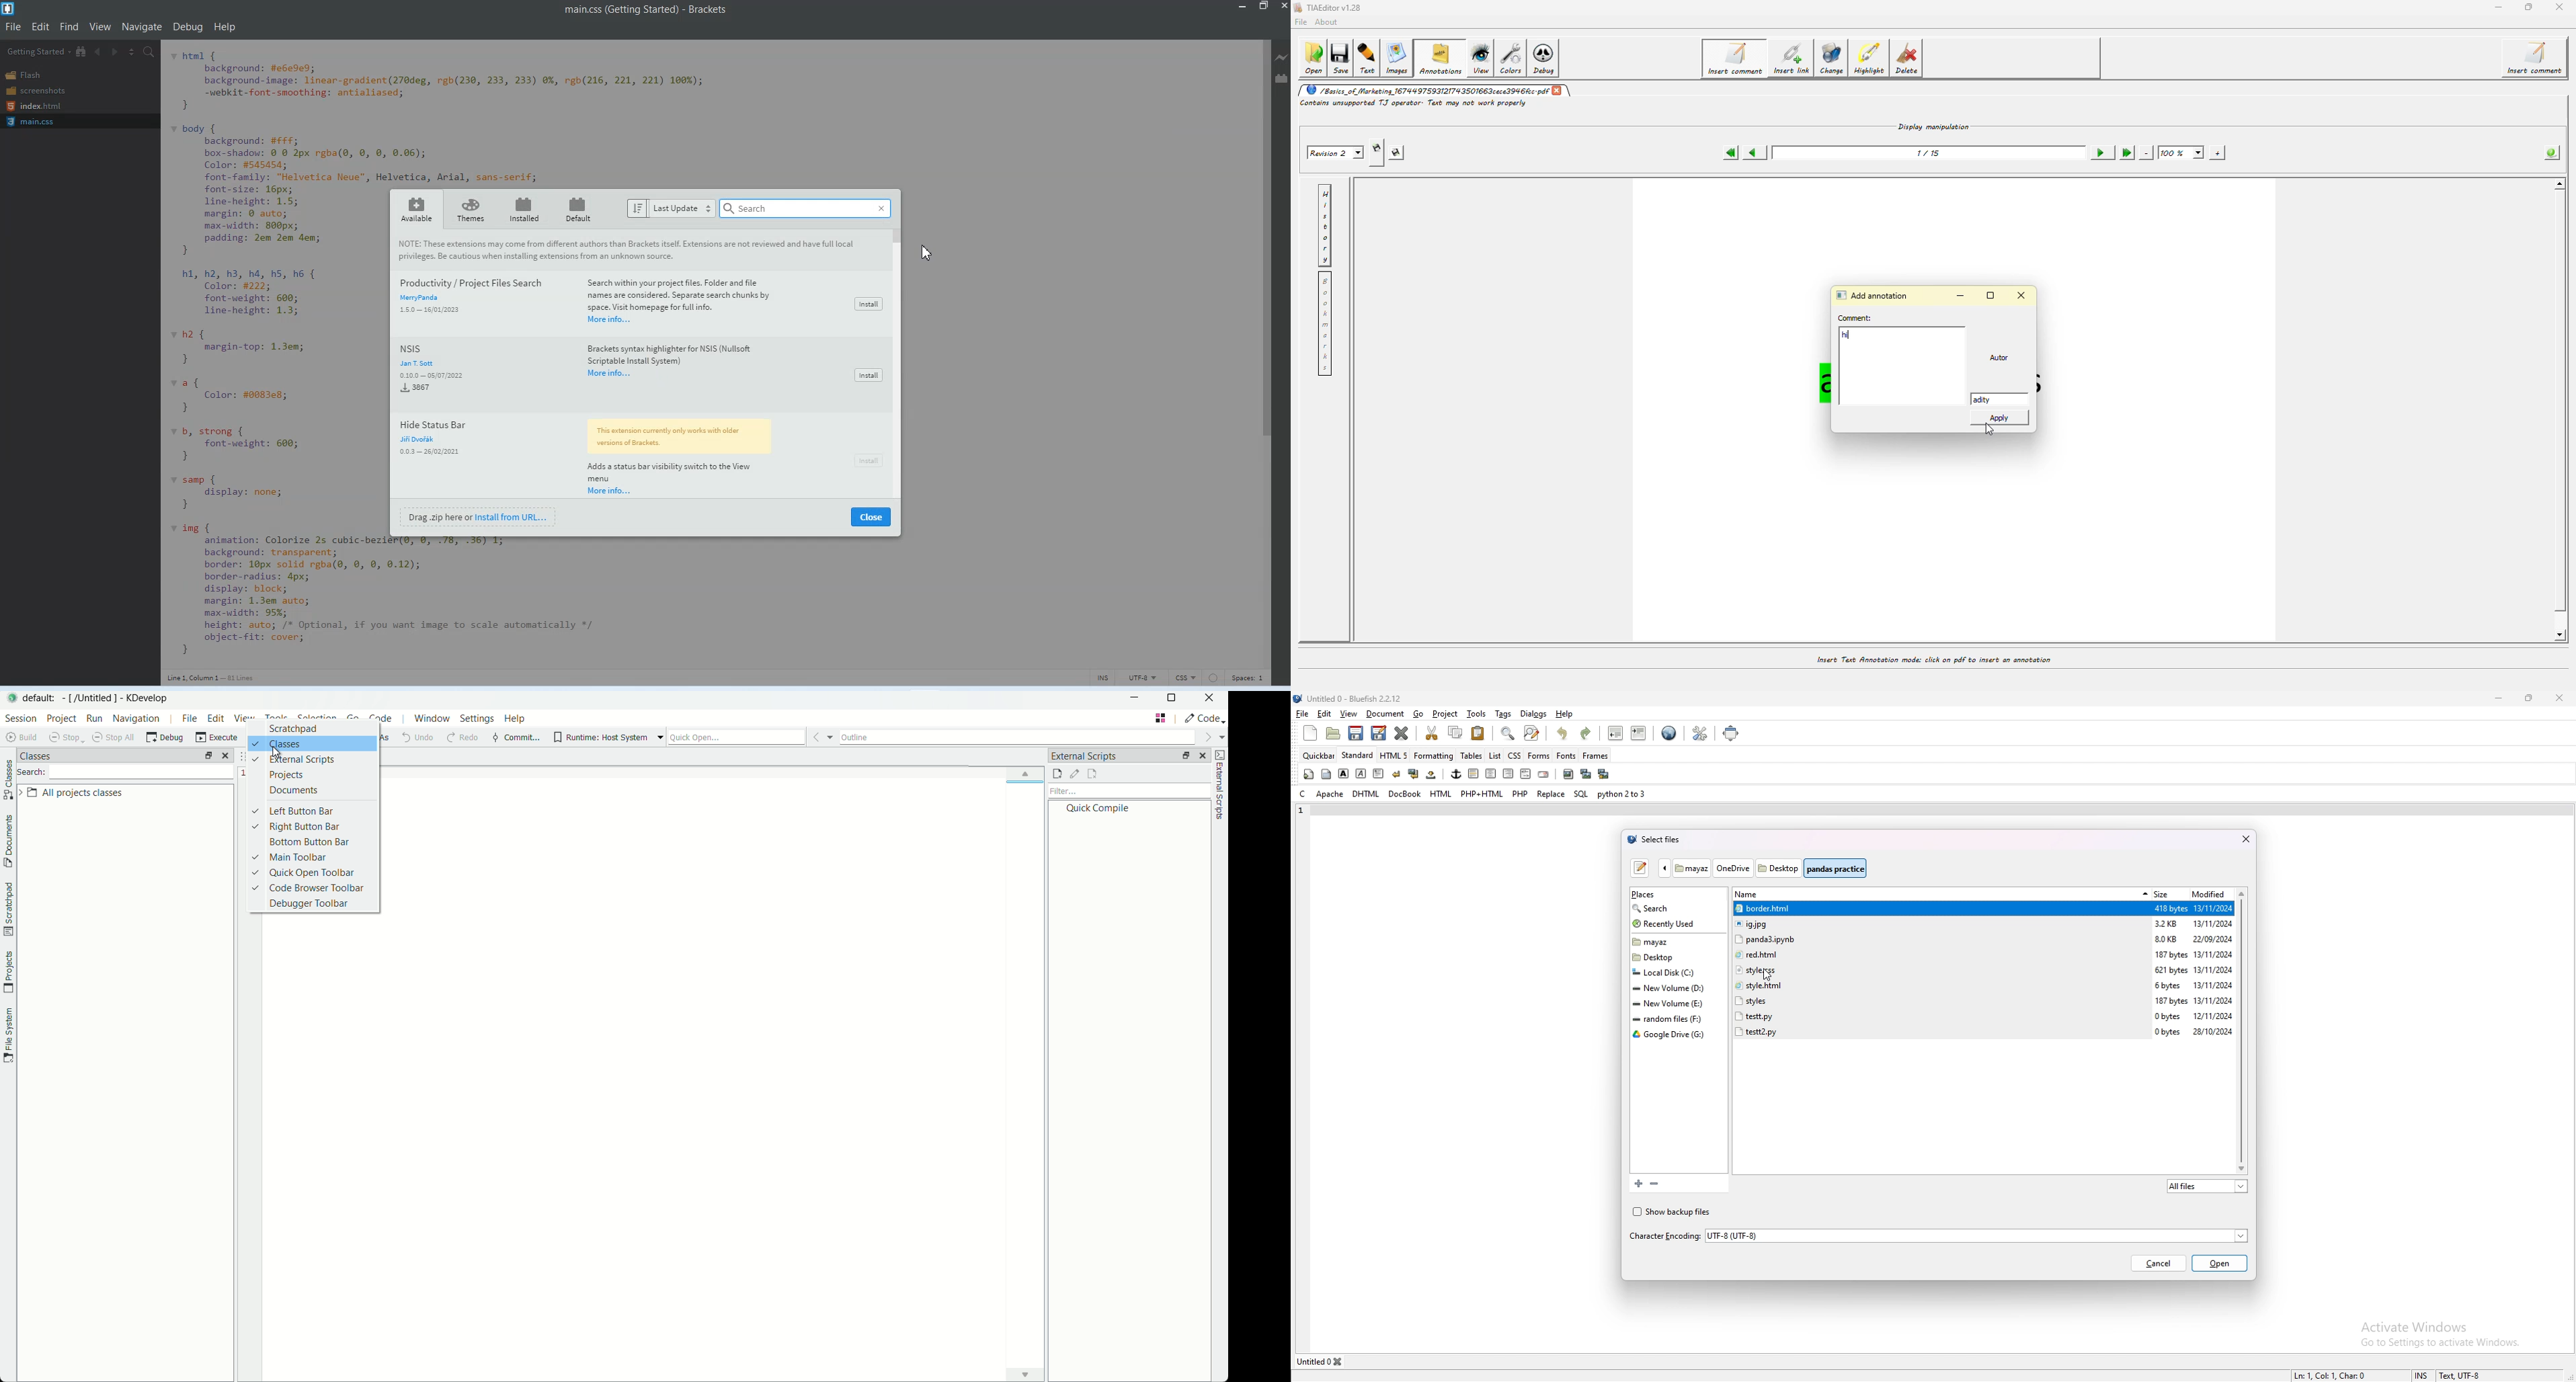 The height and width of the screenshot is (1400, 2576). I want to click on file, so click(1303, 21).